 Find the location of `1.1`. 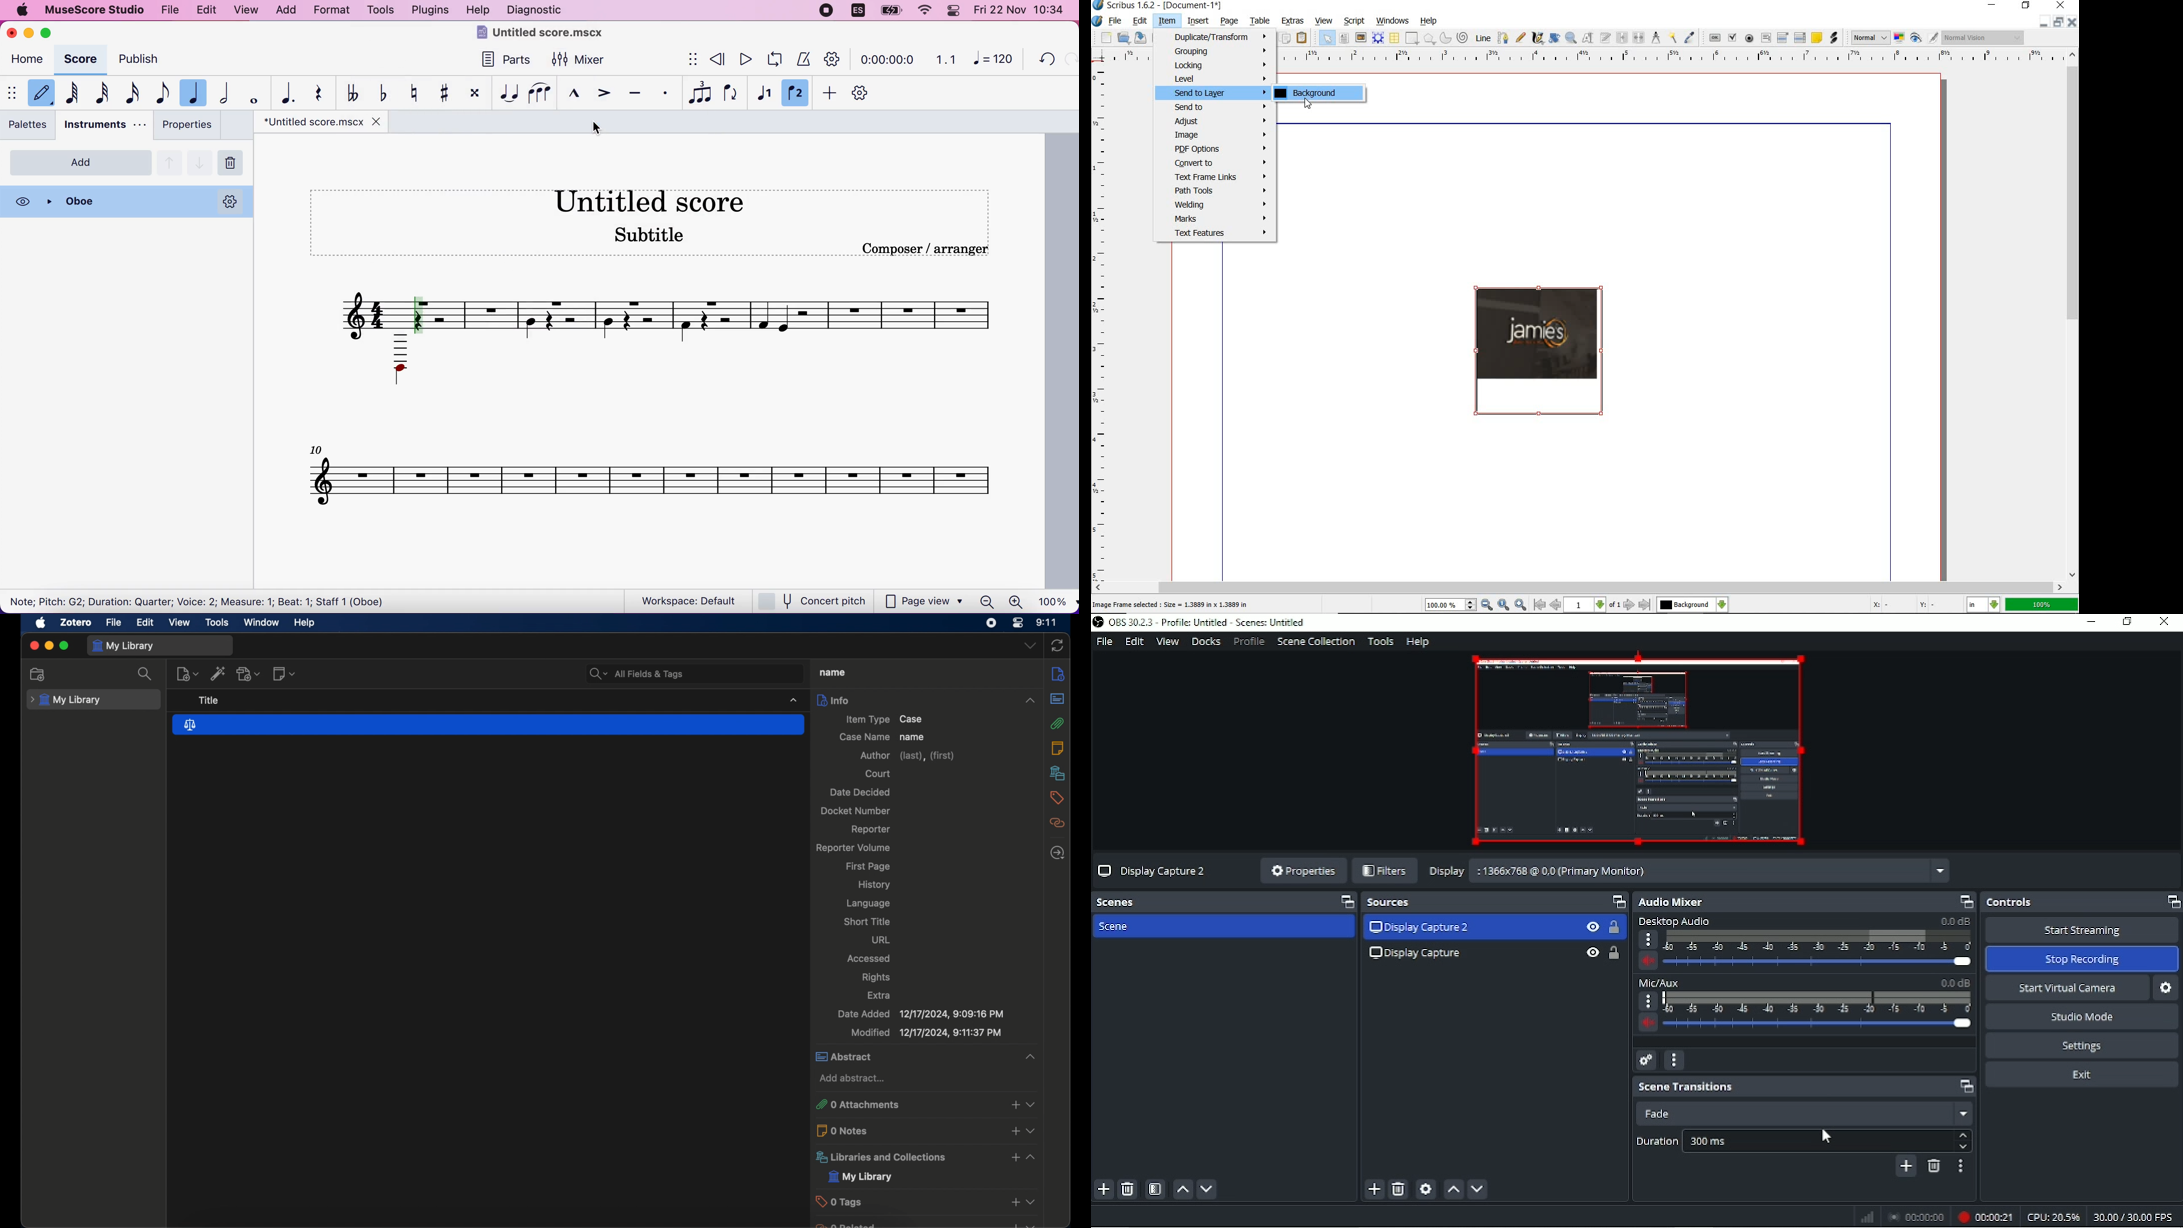

1.1 is located at coordinates (943, 58).